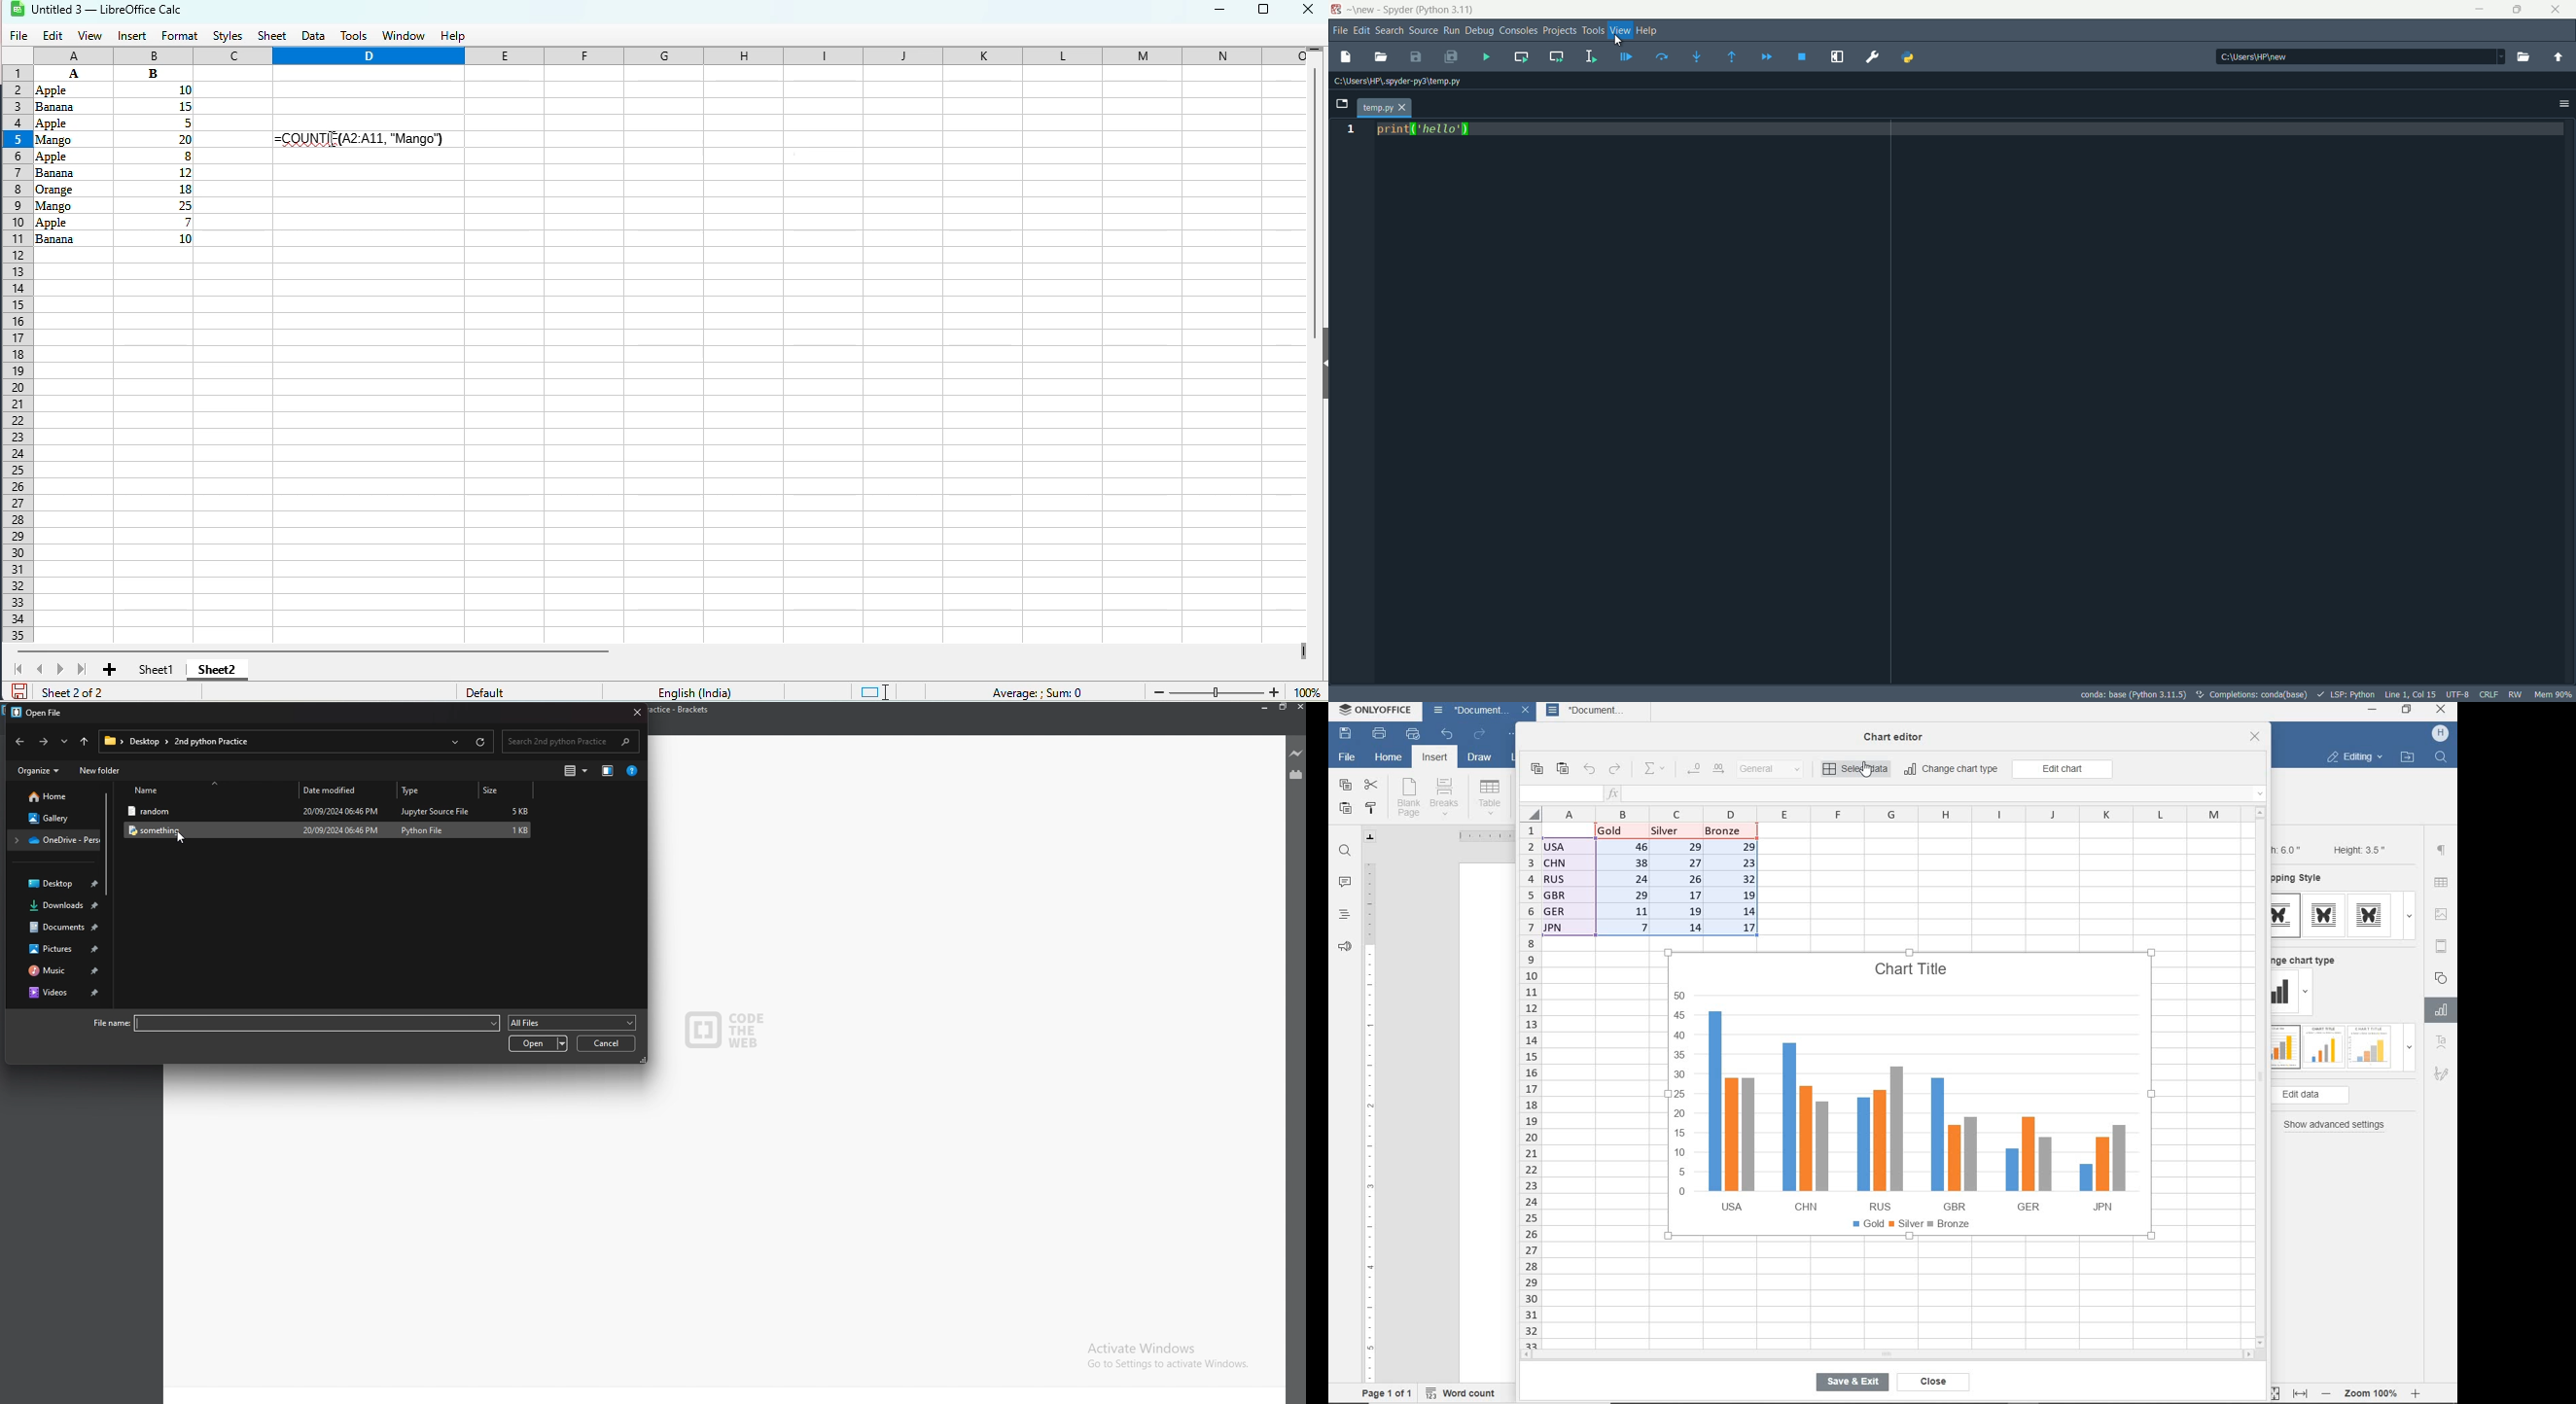 The image size is (2576, 1428). I want to click on dropdown, so click(2495, 55).